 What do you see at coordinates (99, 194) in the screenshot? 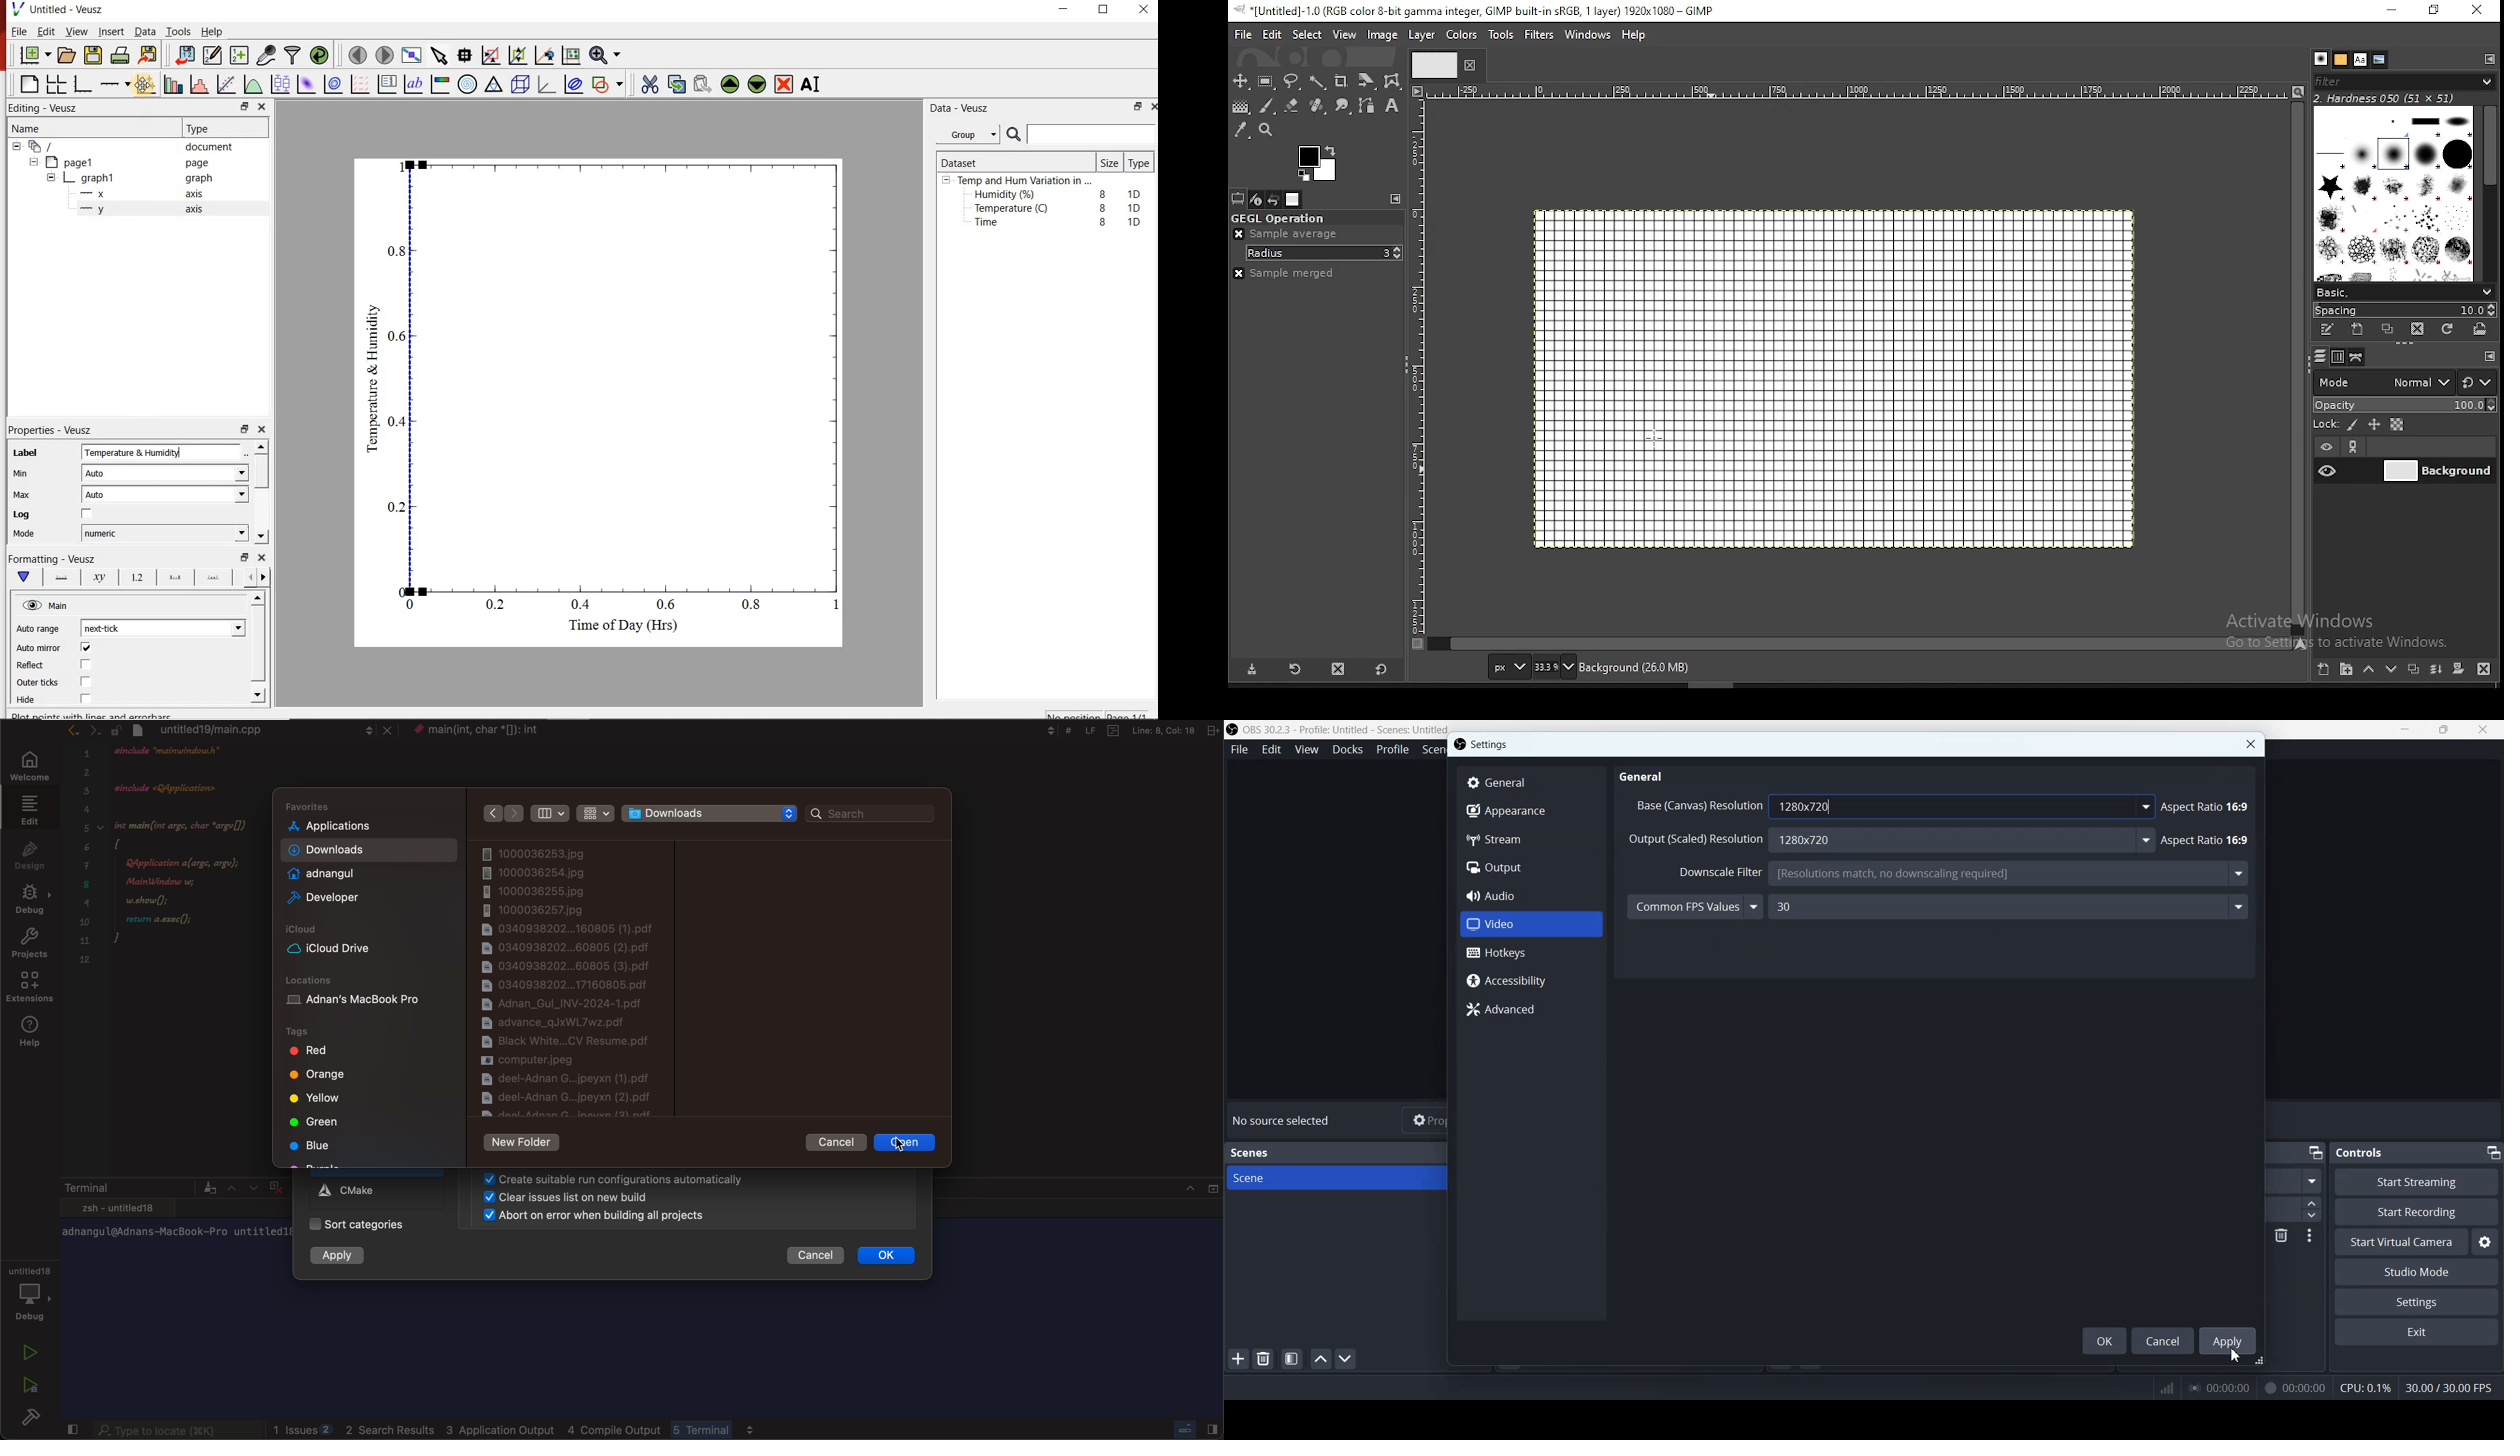
I see `x` at bounding box center [99, 194].